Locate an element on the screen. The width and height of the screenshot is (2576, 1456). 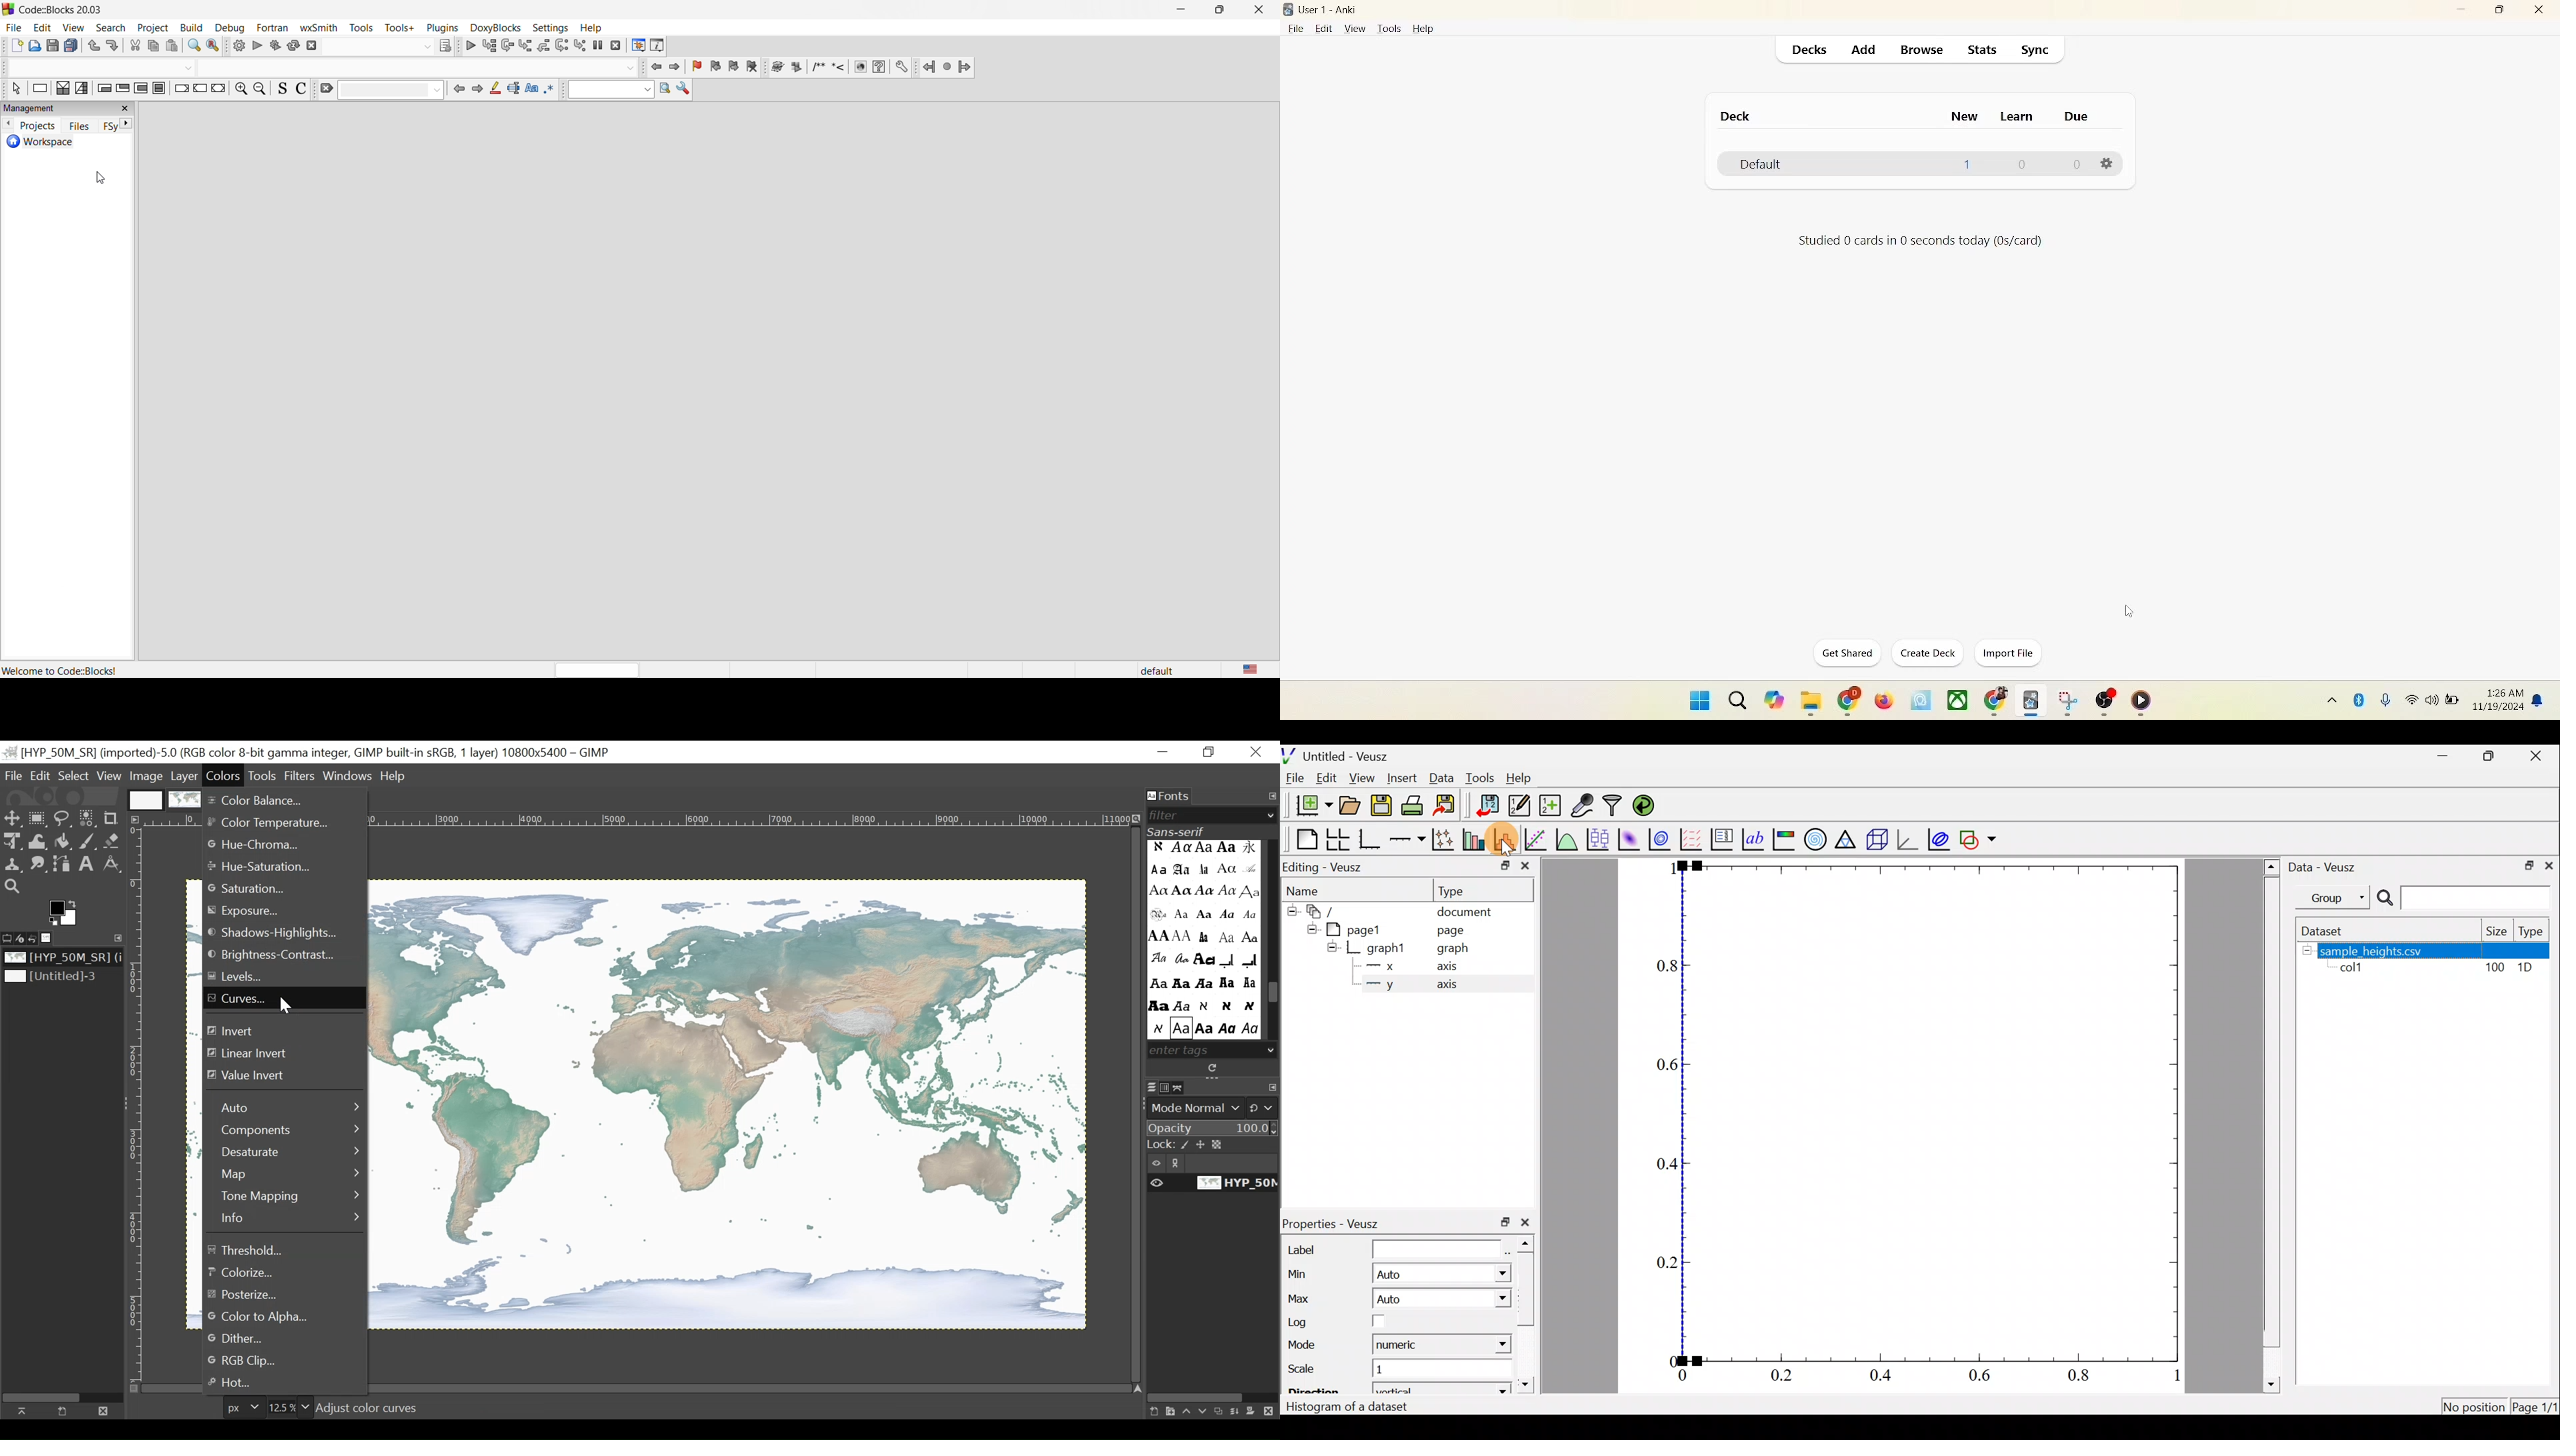
User1-Anki is located at coordinates (1332, 10).